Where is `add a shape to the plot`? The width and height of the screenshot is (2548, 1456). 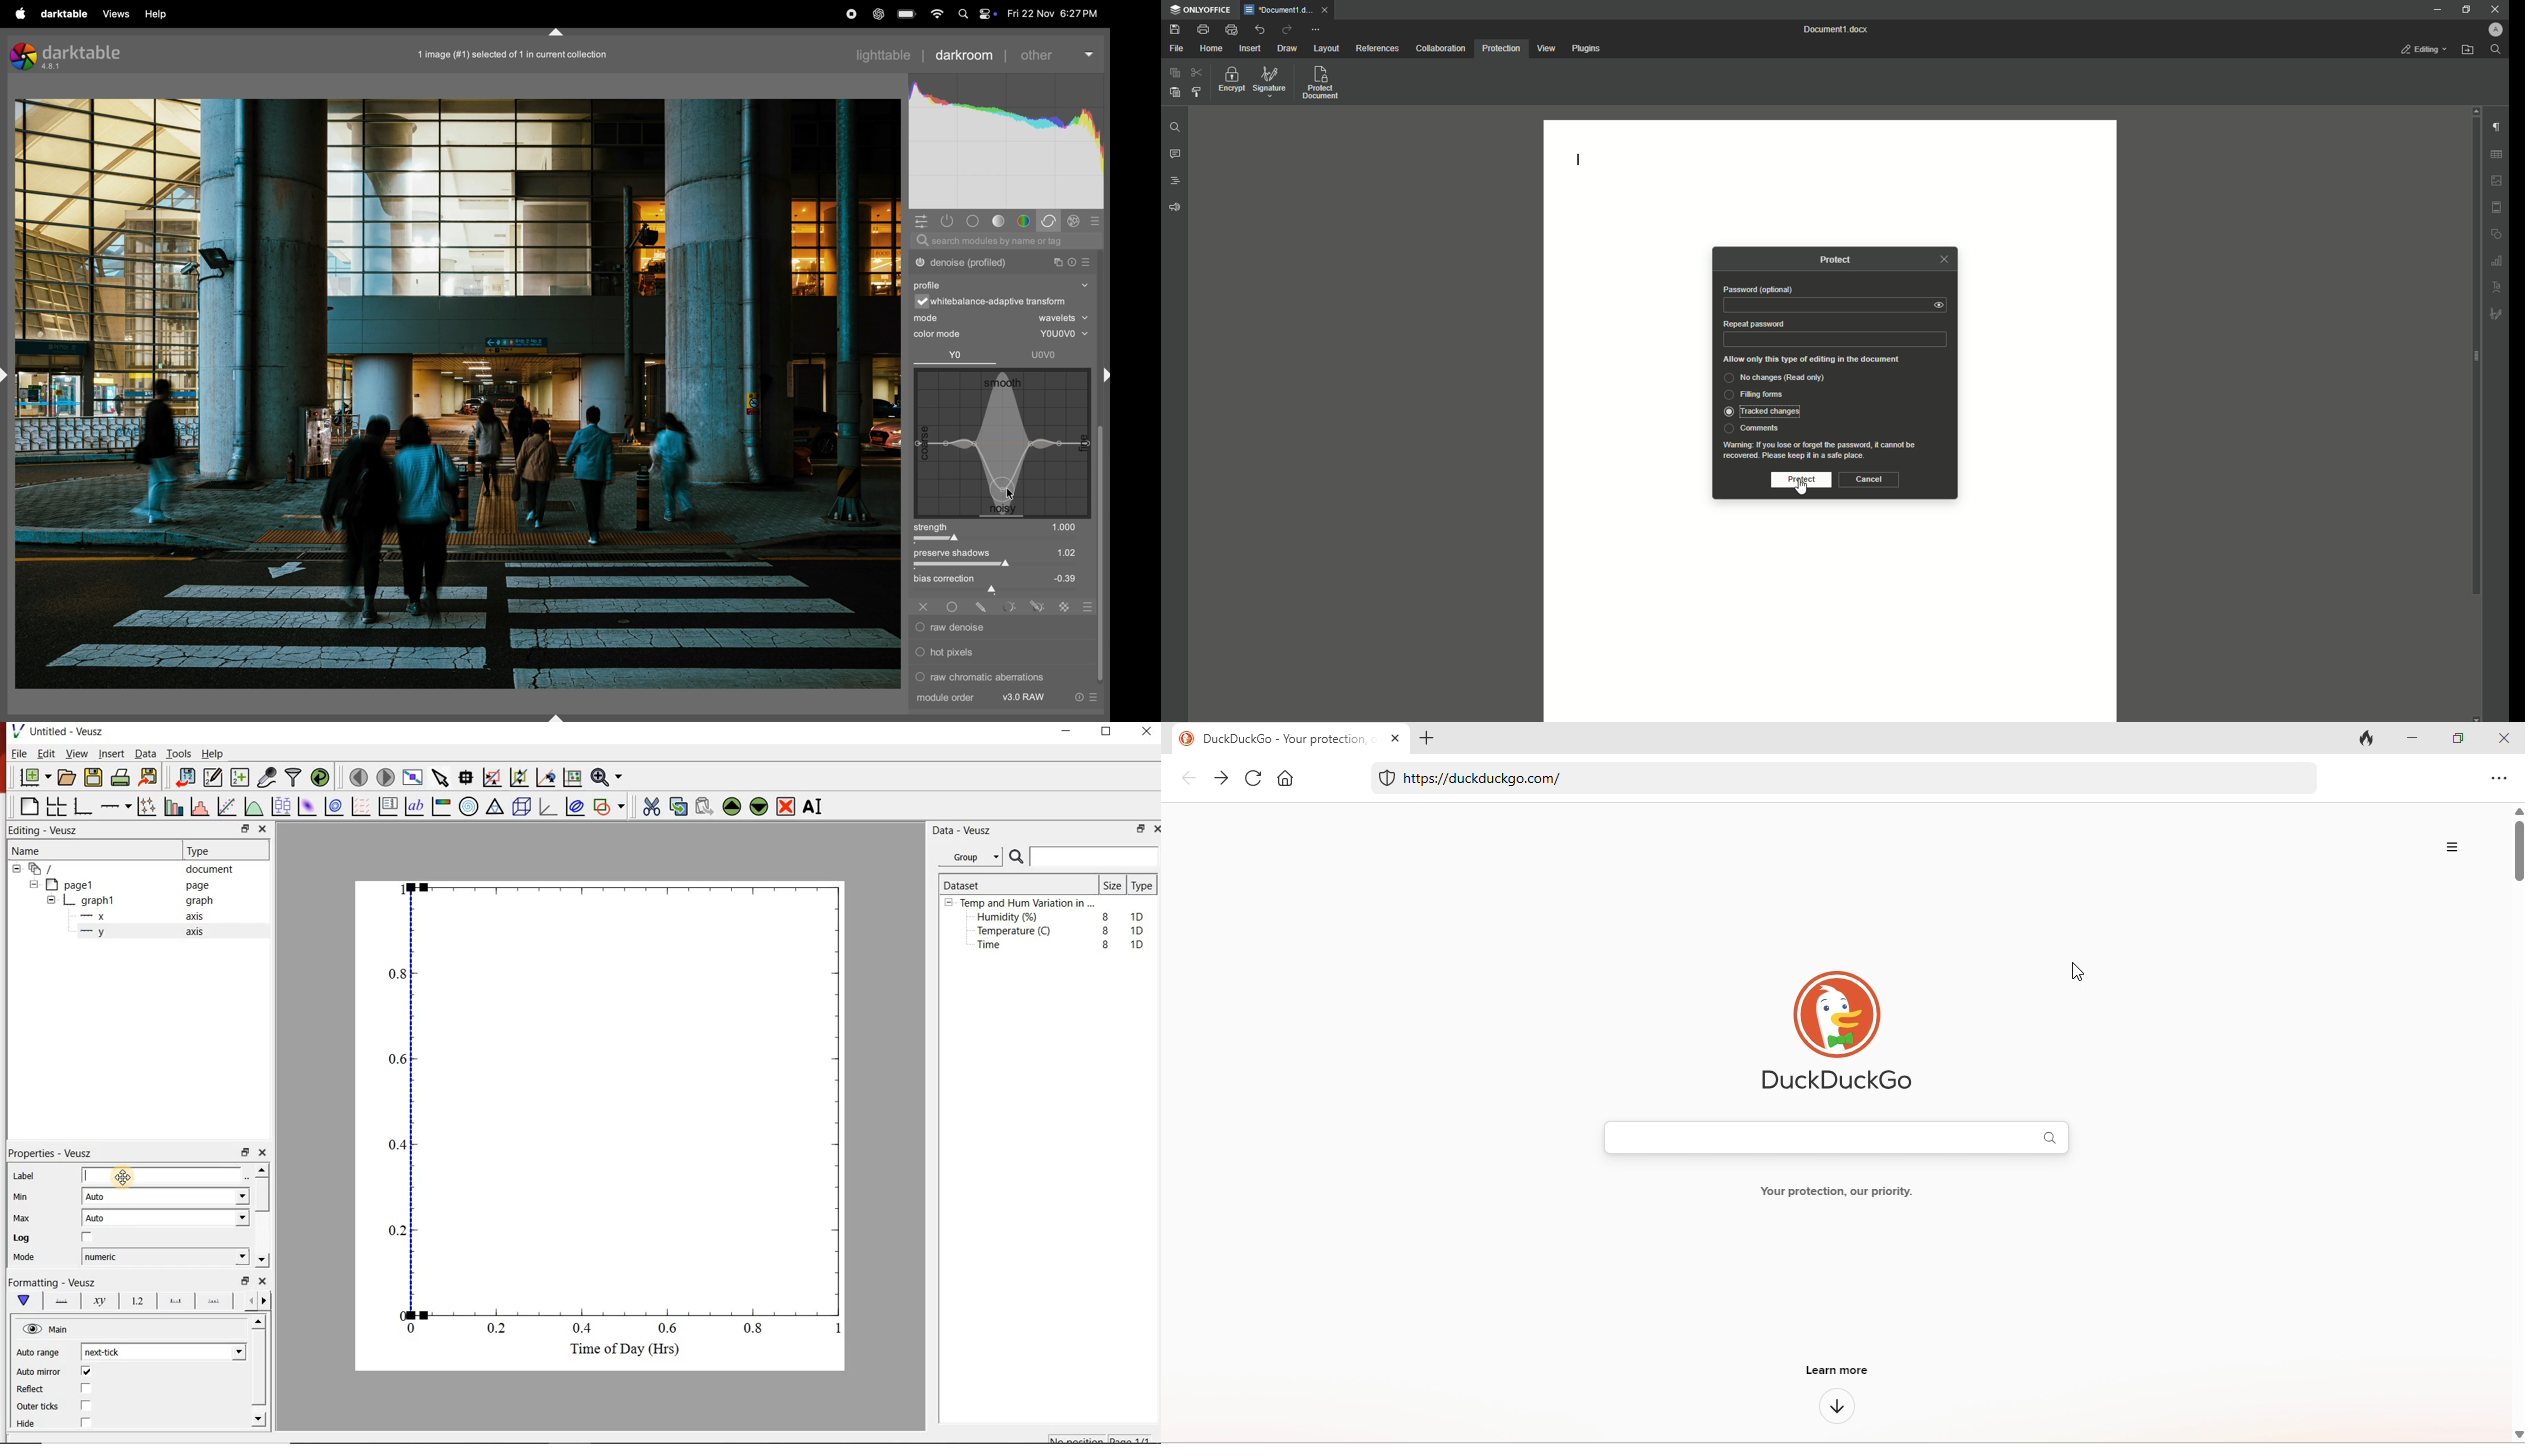
add a shape to the plot is located at coordinates (613, 808).